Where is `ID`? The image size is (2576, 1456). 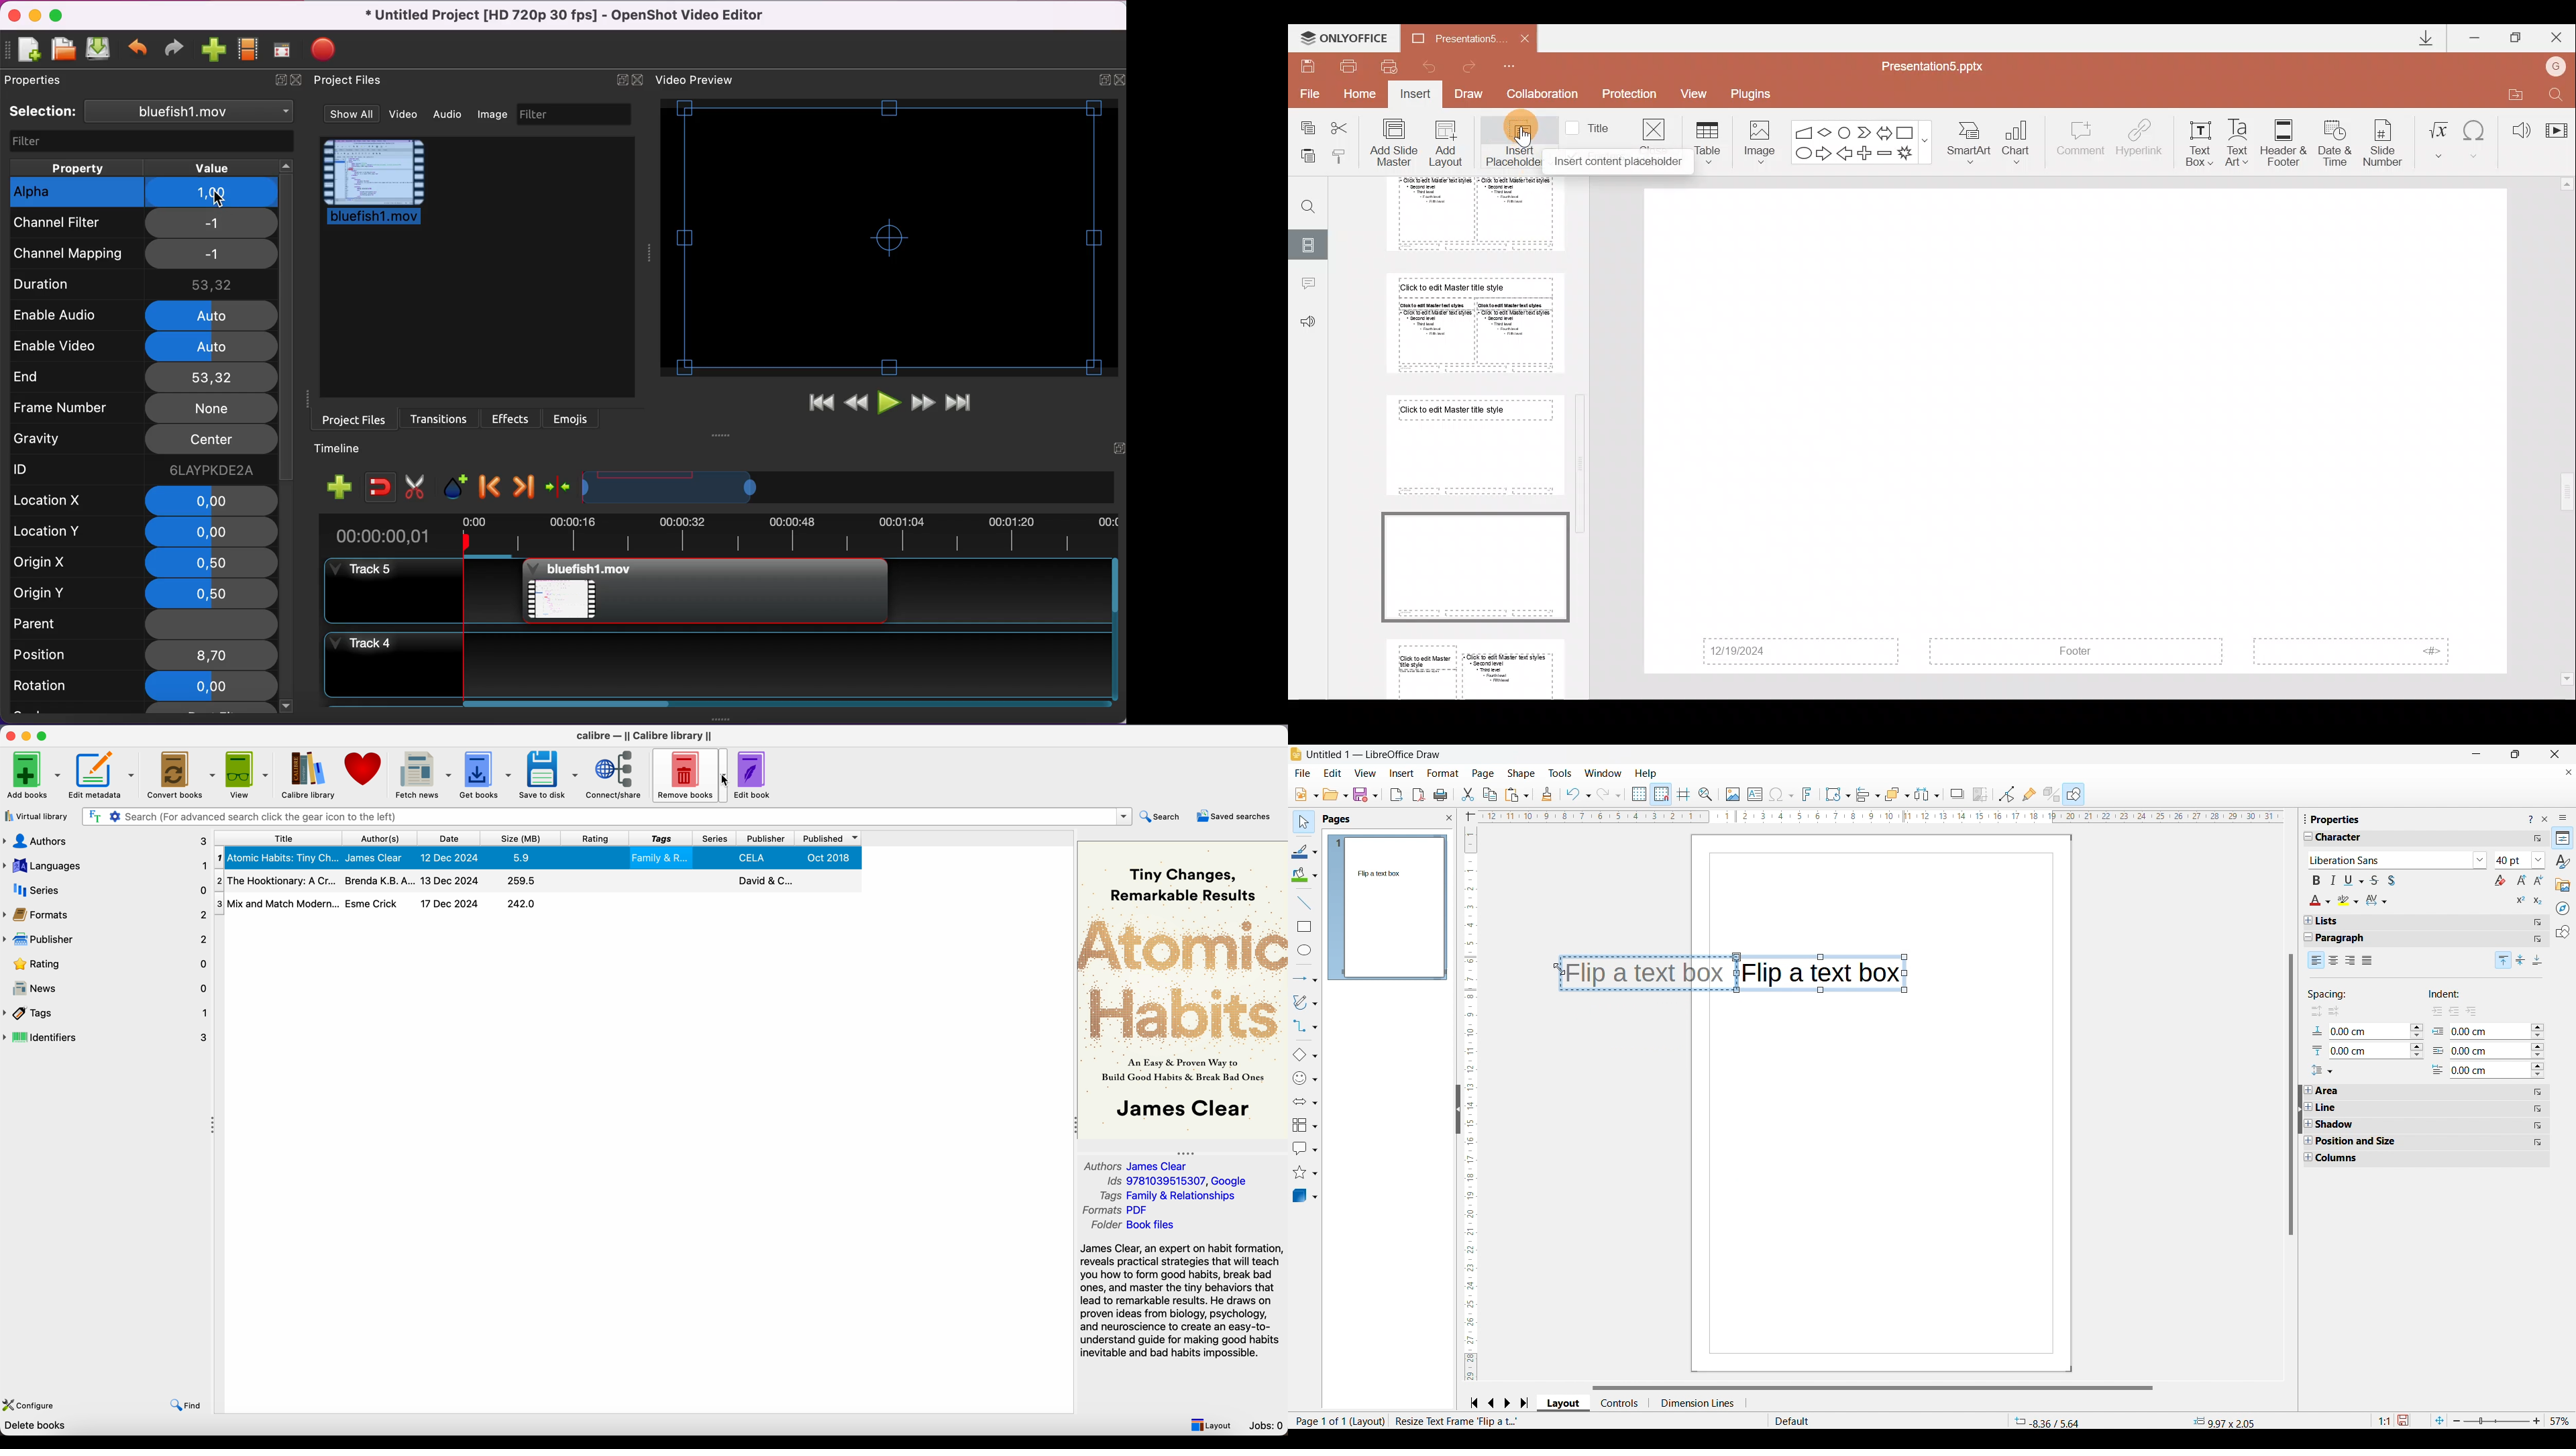
ID is located at coordinates (55, 470).